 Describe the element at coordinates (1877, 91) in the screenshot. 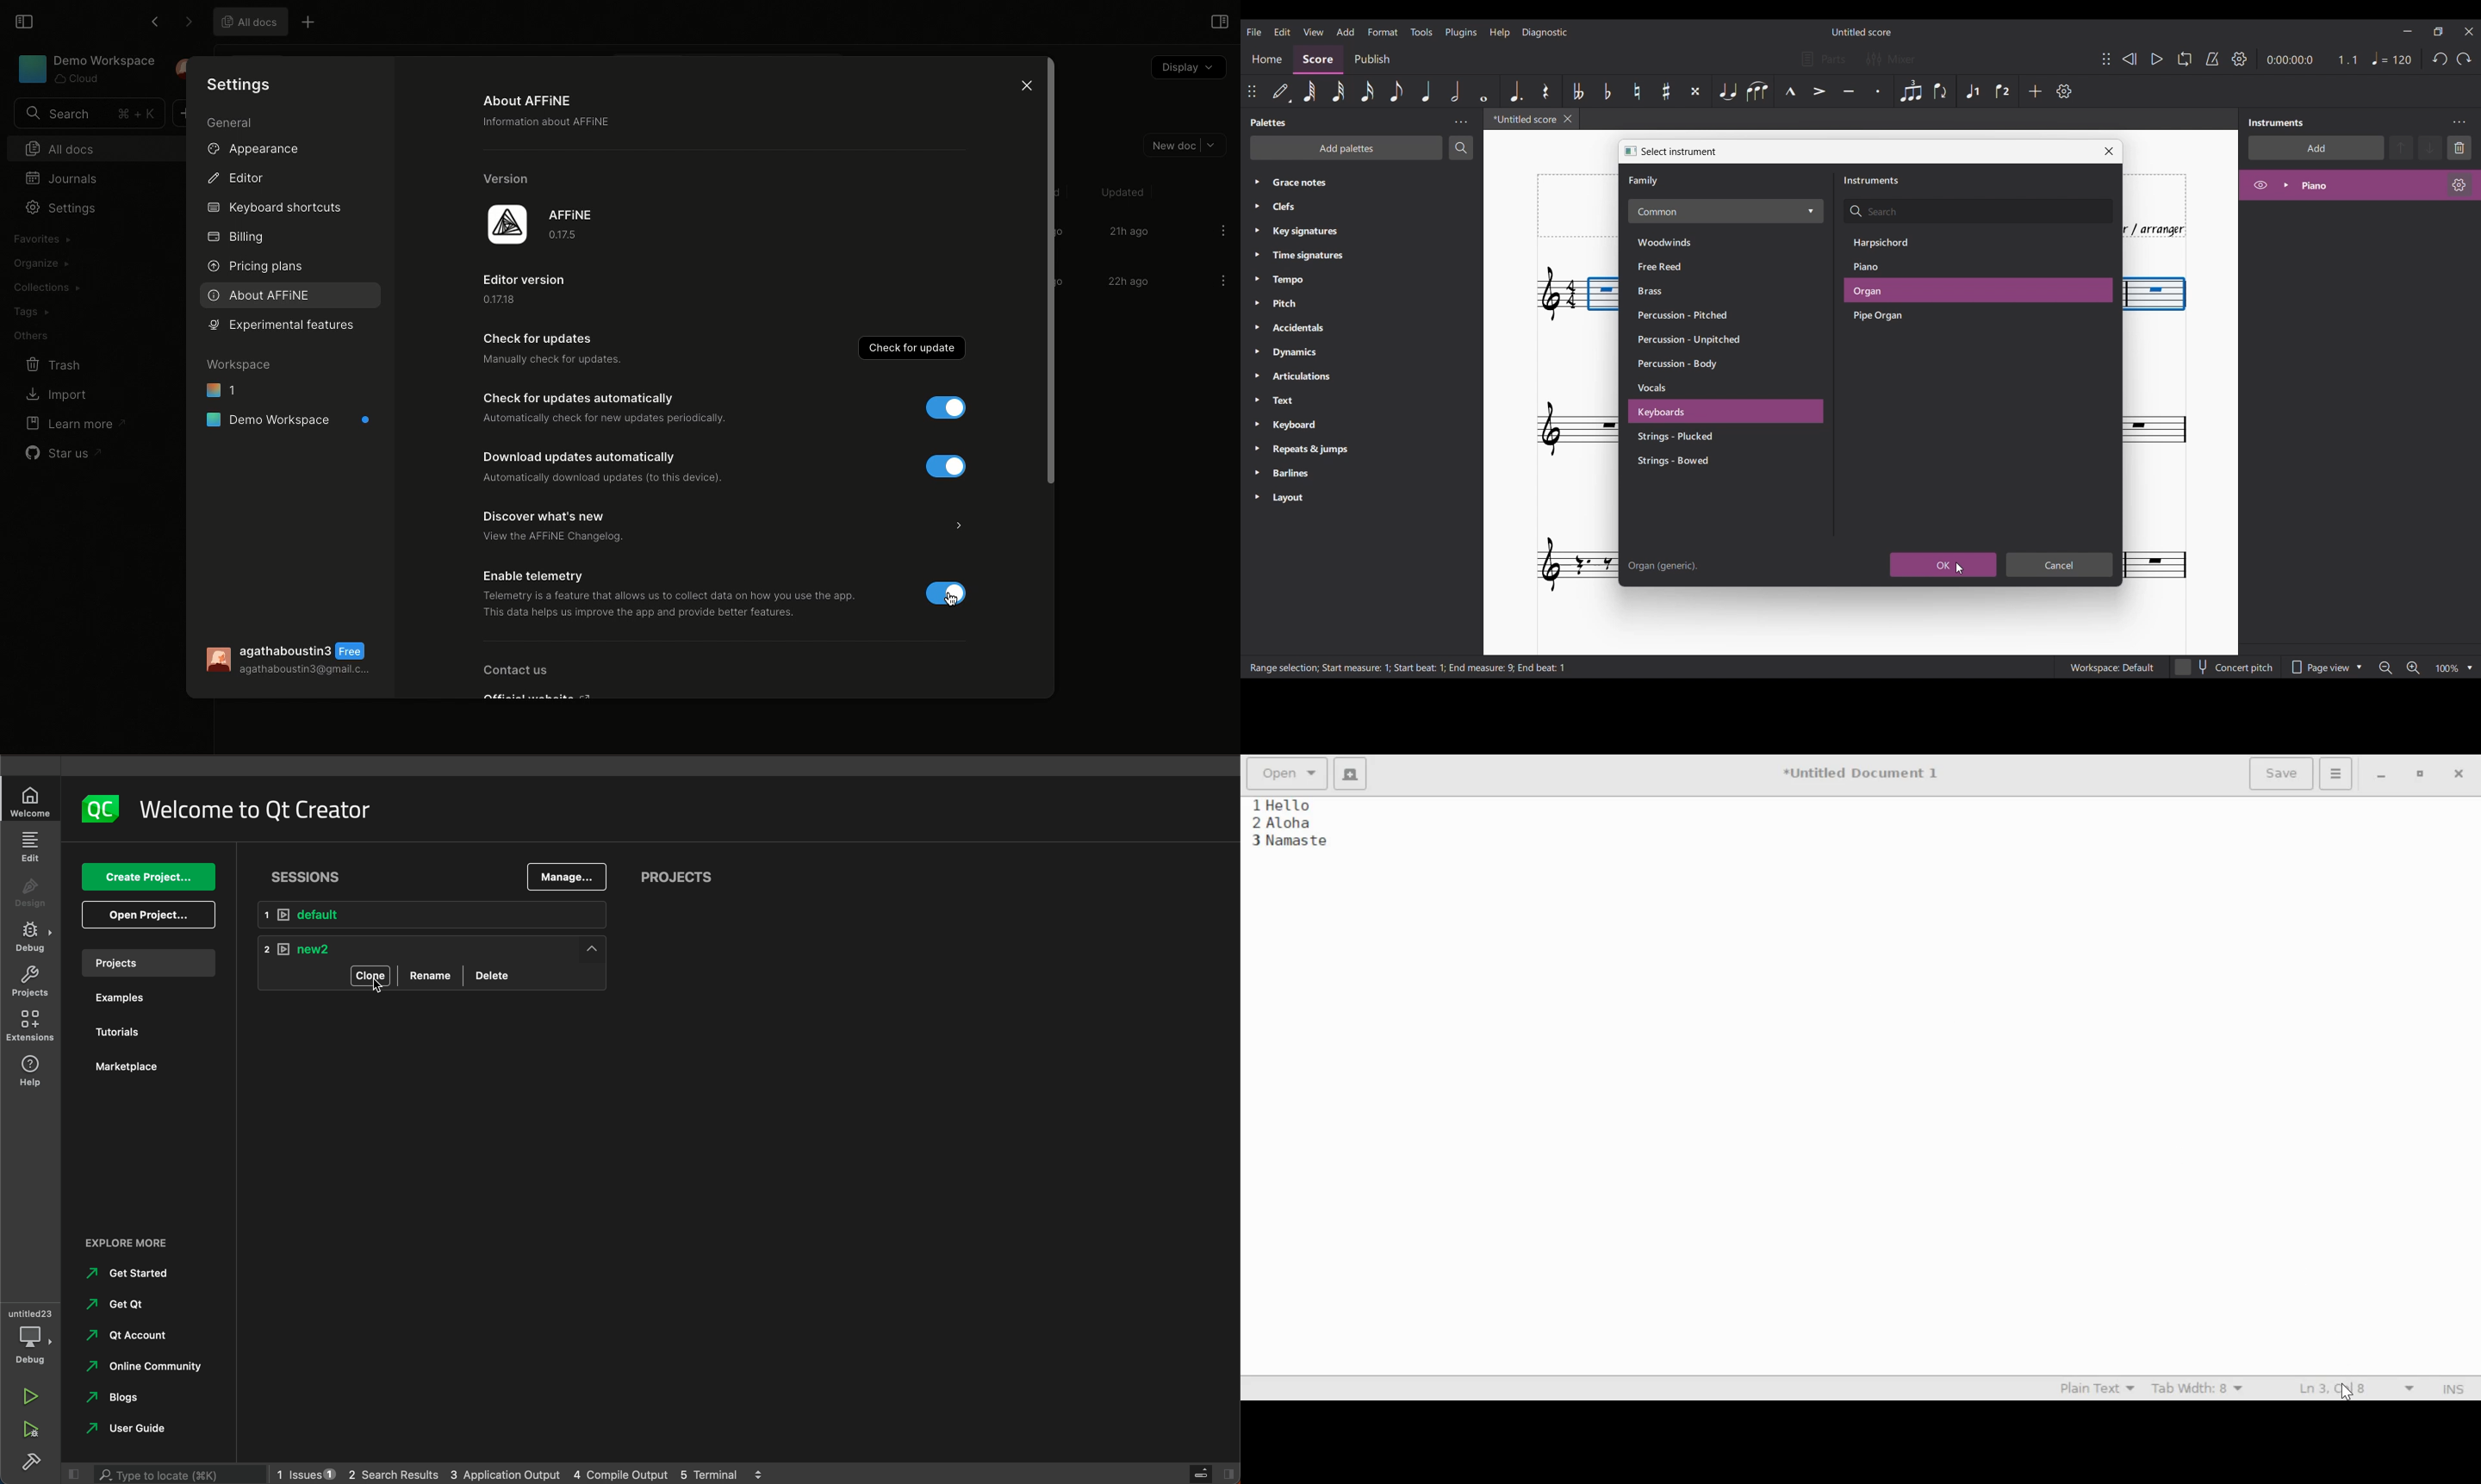

I see `Staccato` at that location.